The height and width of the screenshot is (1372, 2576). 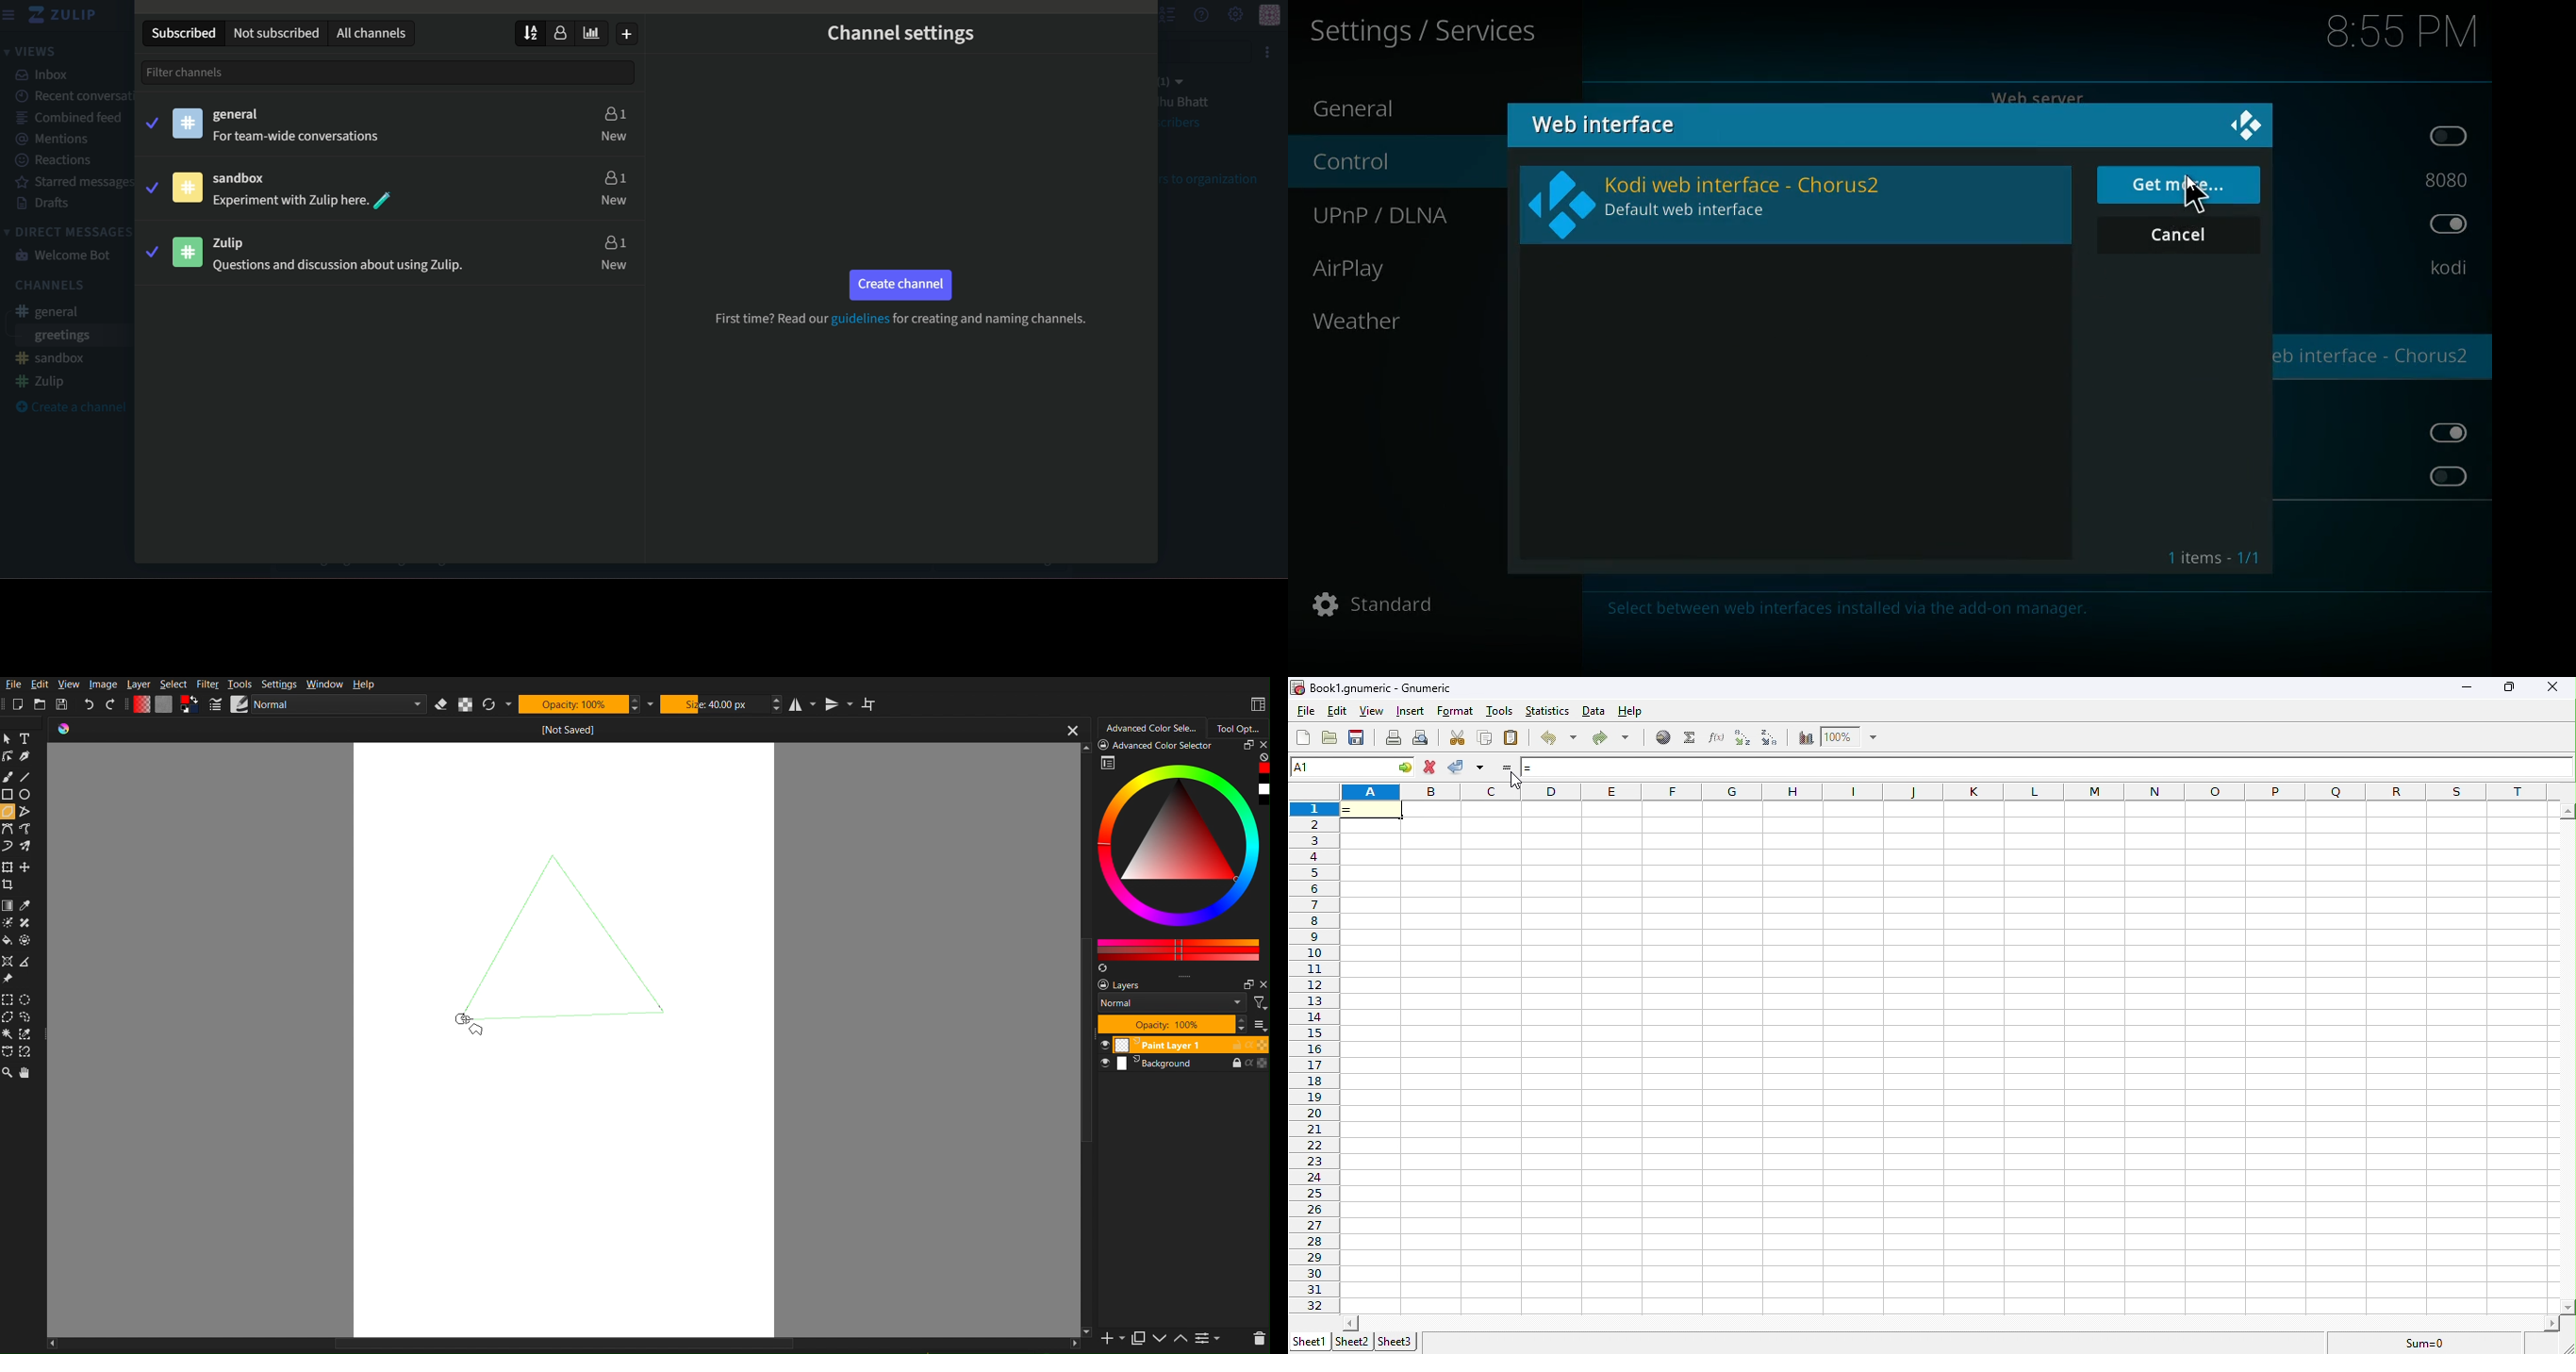 I want to click on Time - 8:55PM, so click(x=2401, y=33).